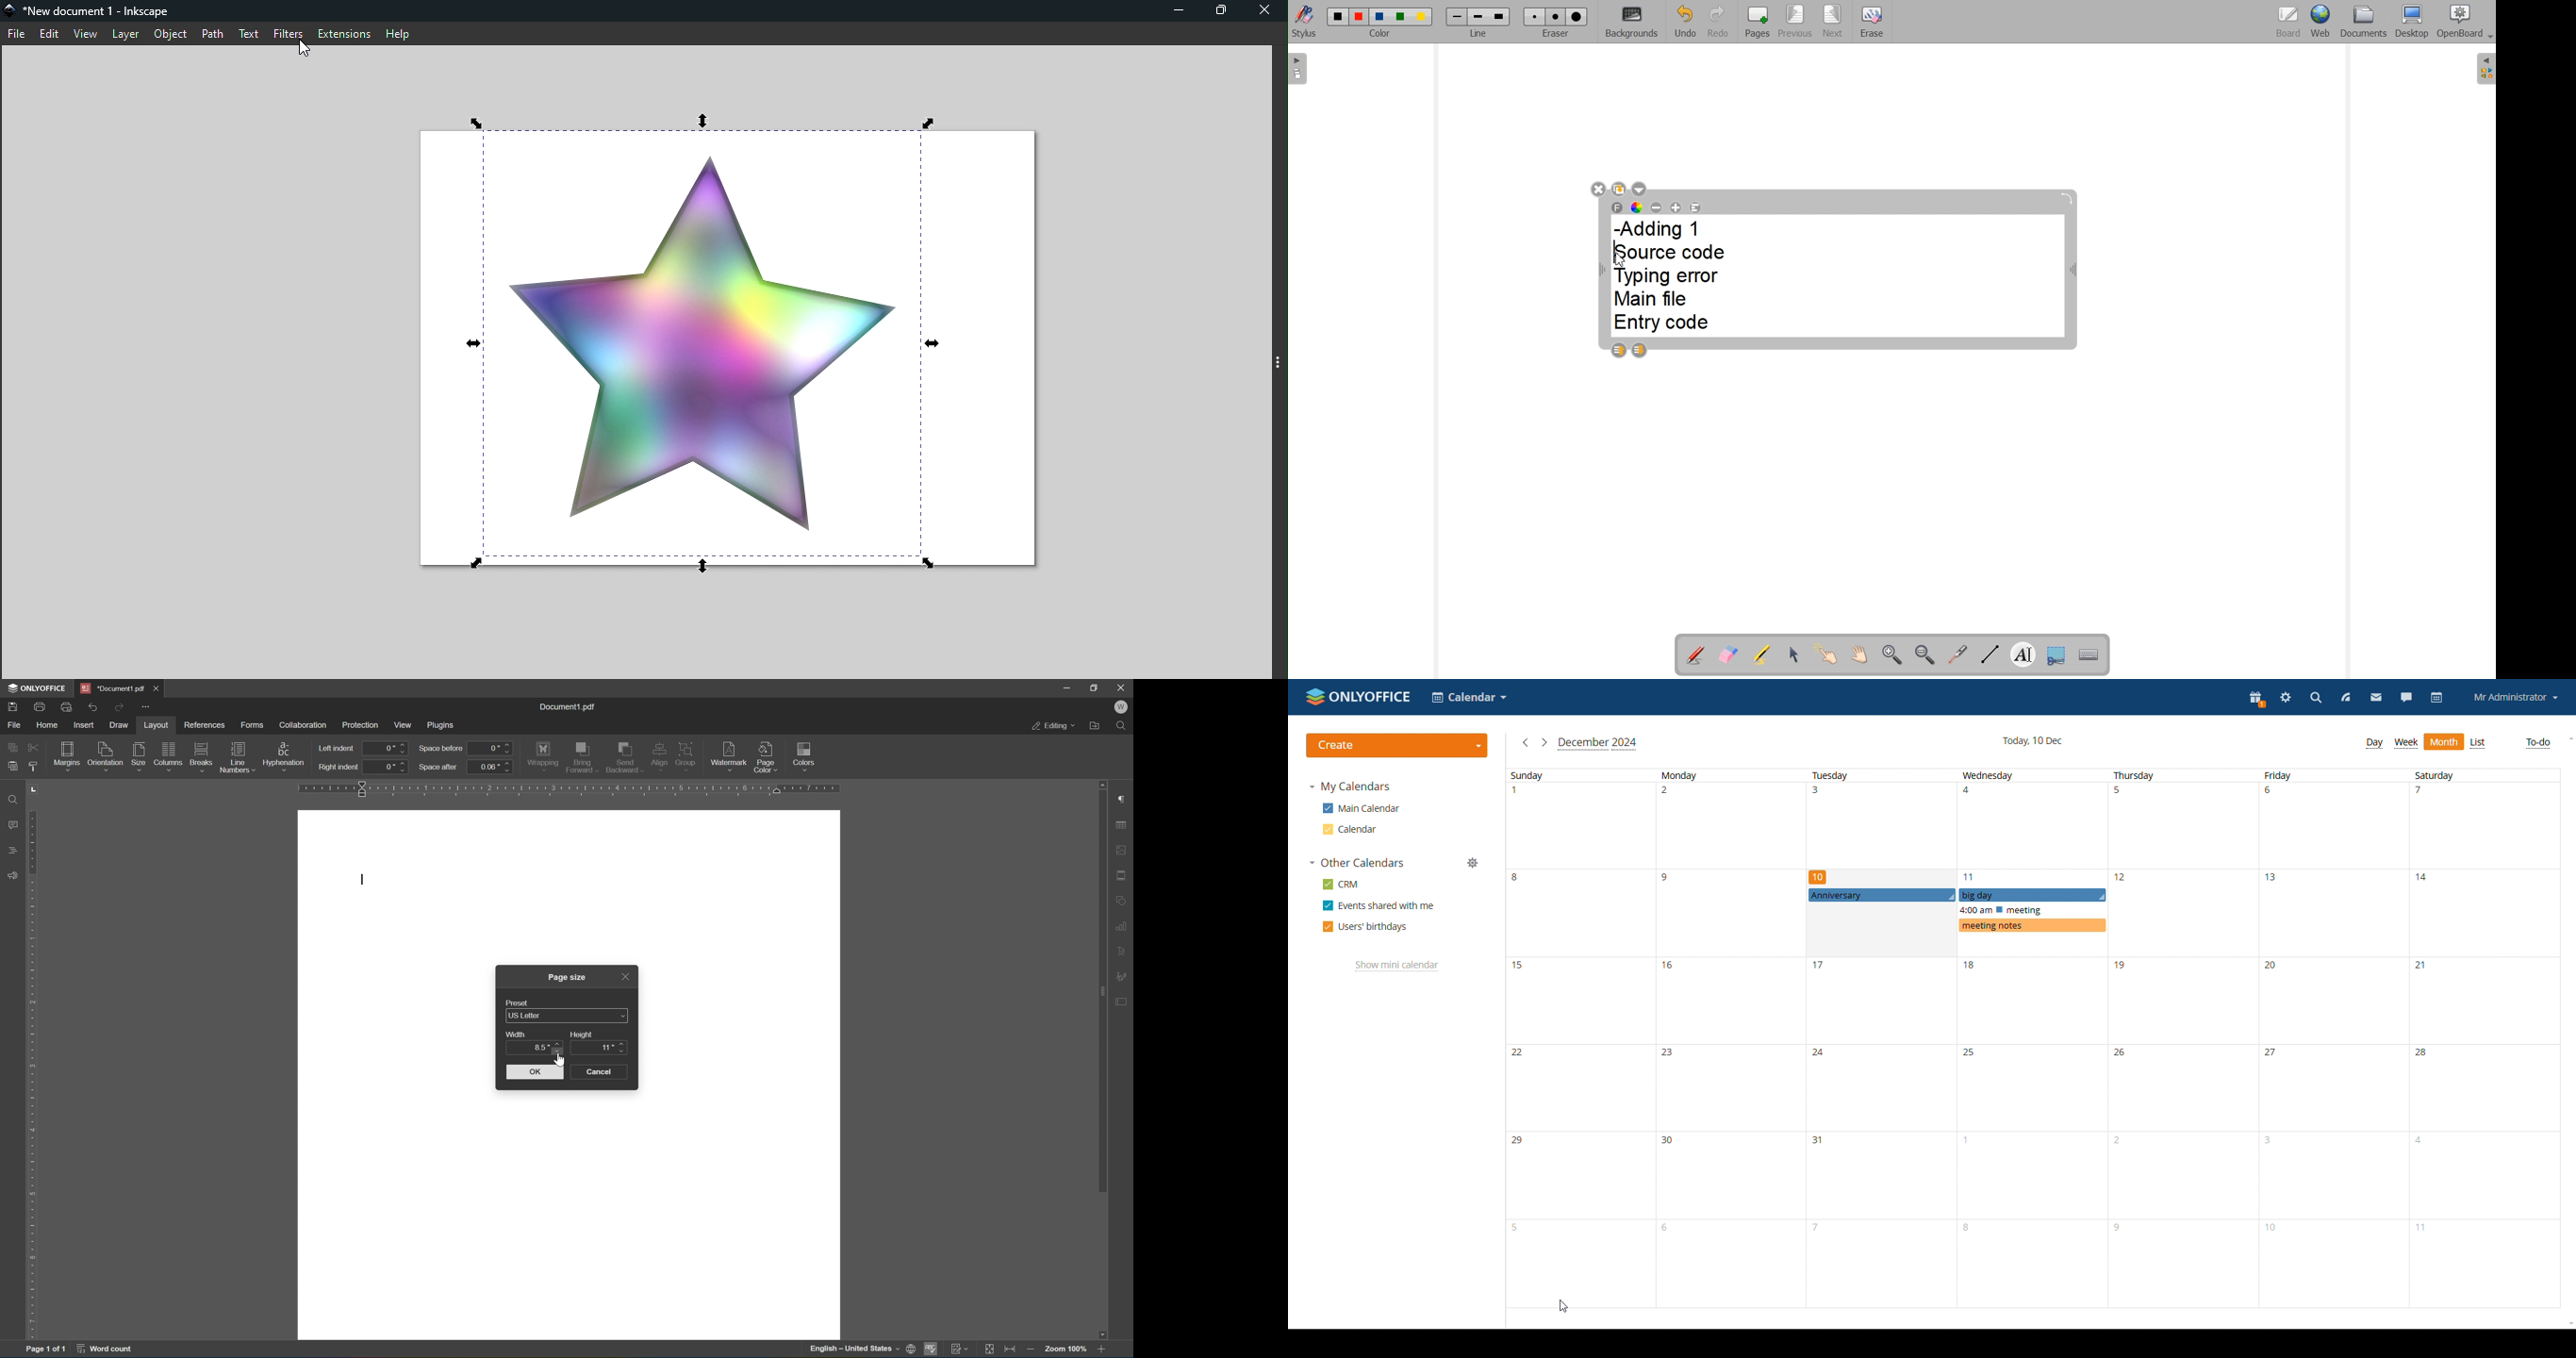 This screenshot has width=2576, height=1372. What do you see at coordinates (1479, 17) in the screenshot?
I see `Medium line` at bounding box center [1479, 17].